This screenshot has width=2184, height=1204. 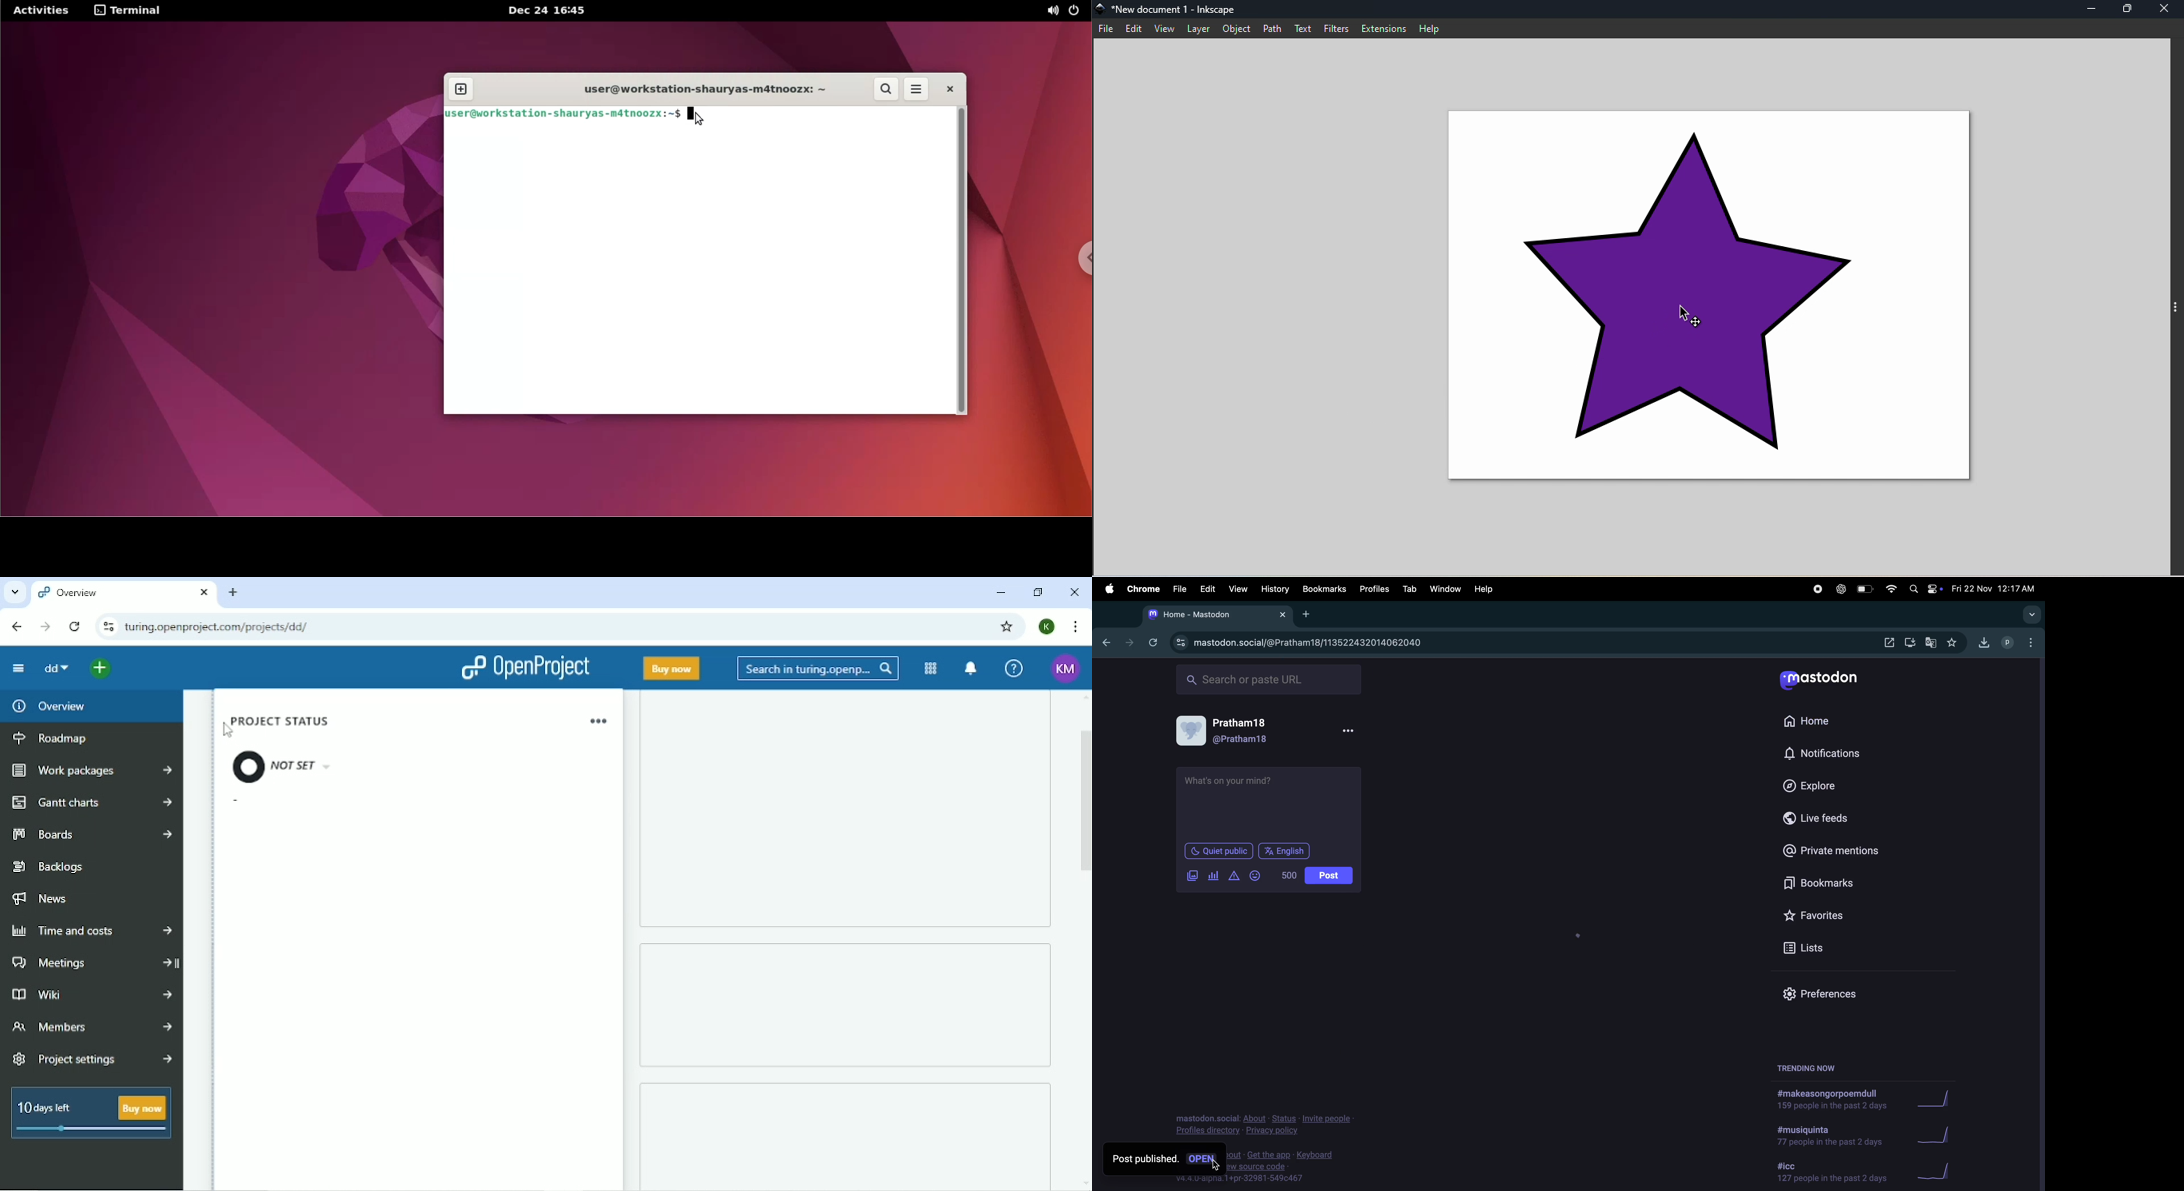 What do you see at coordinates (89, 835) in the screenshot?
I see `Boards` at bounding box center [89, 835].